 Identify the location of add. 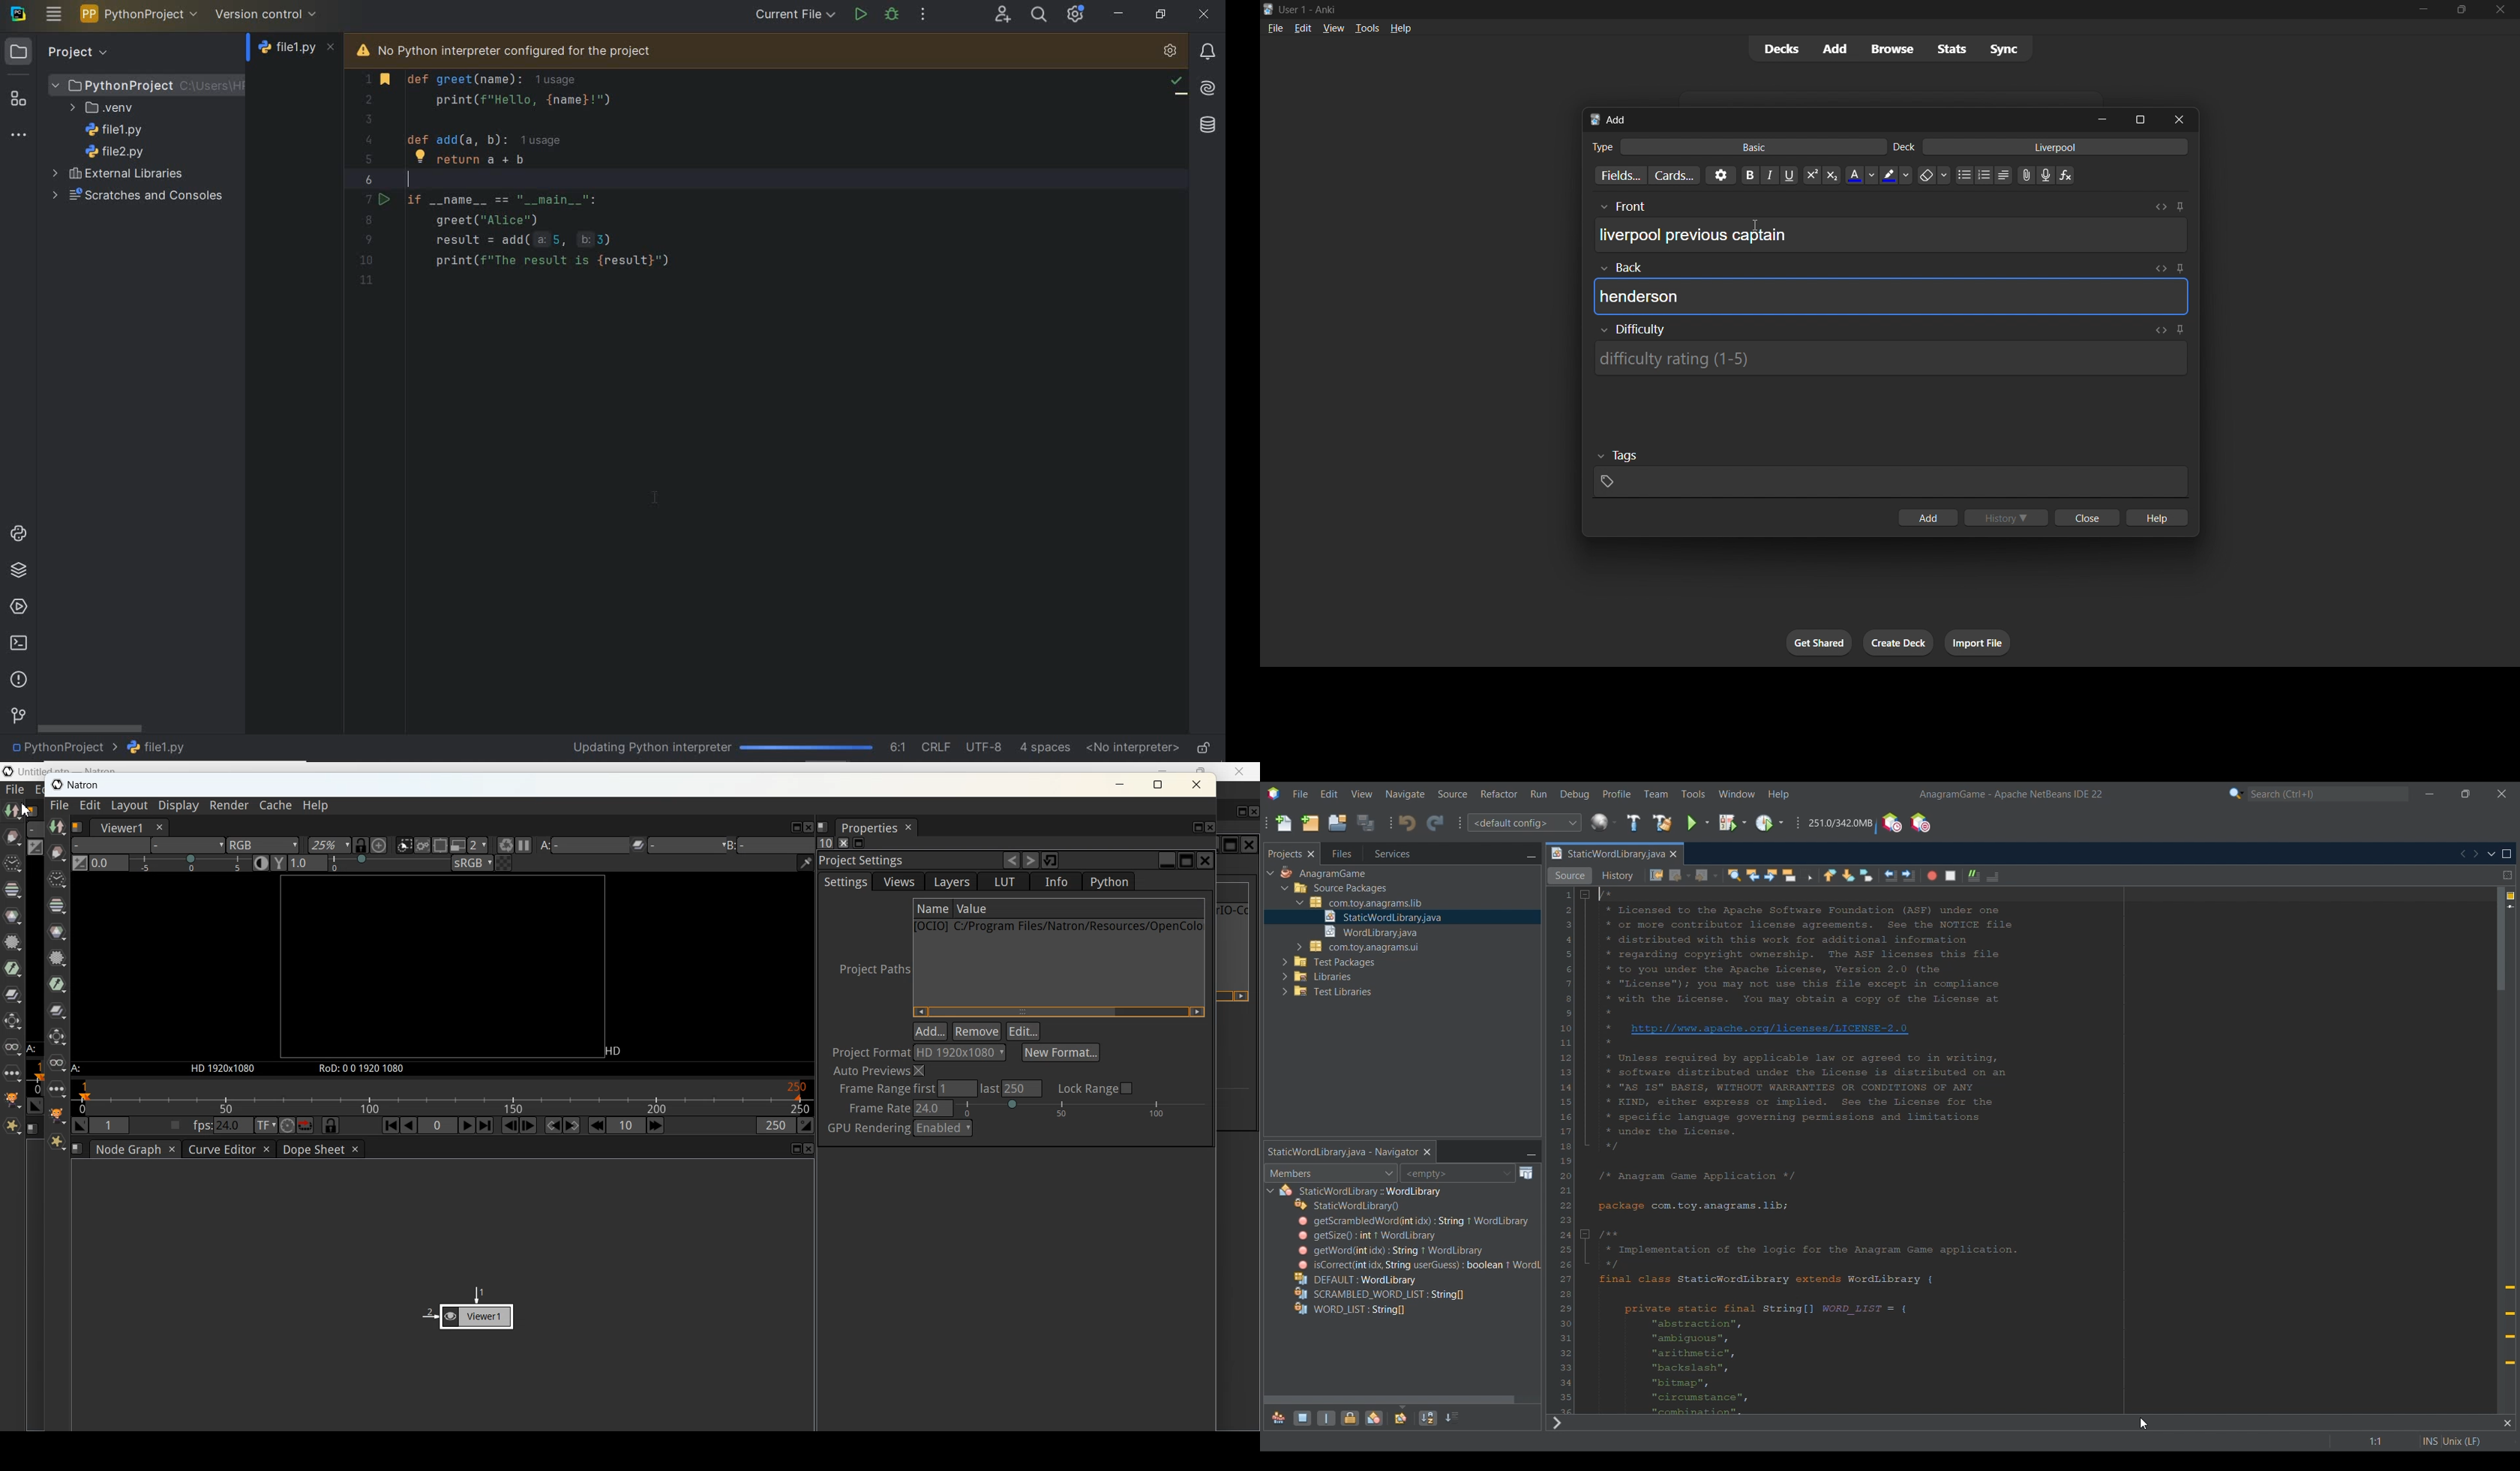
(1832, 48).